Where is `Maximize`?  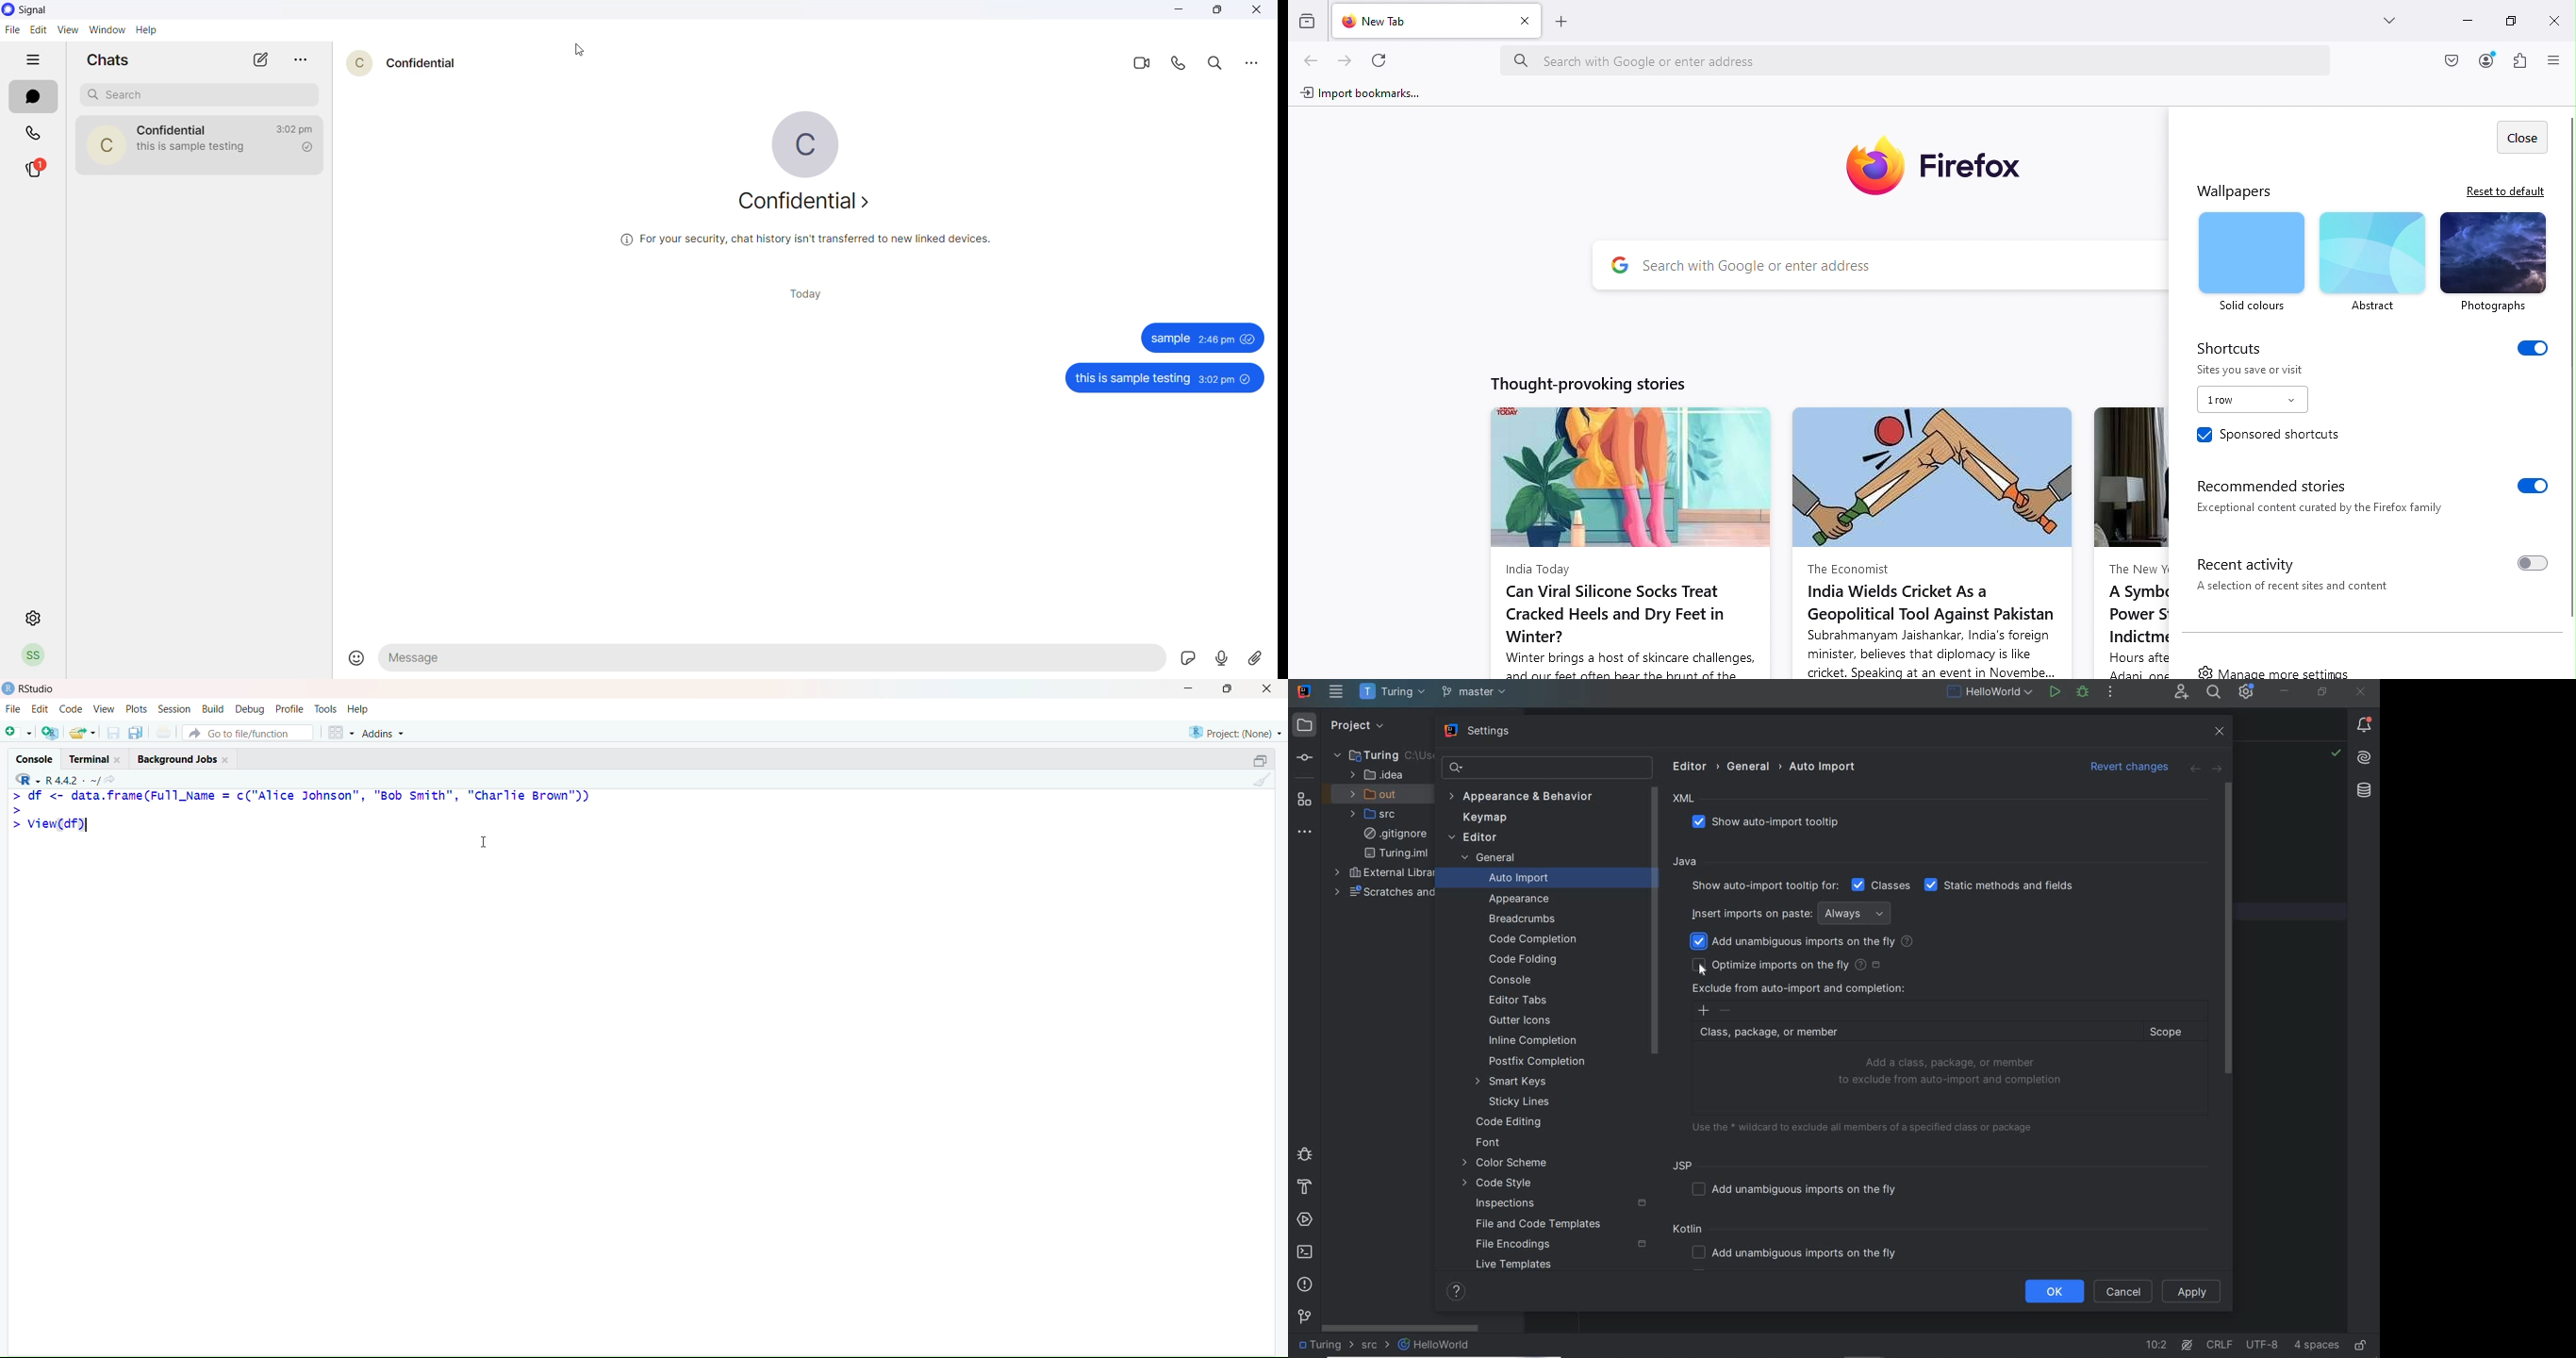
Maximize is located at coordinates (1228, 691).